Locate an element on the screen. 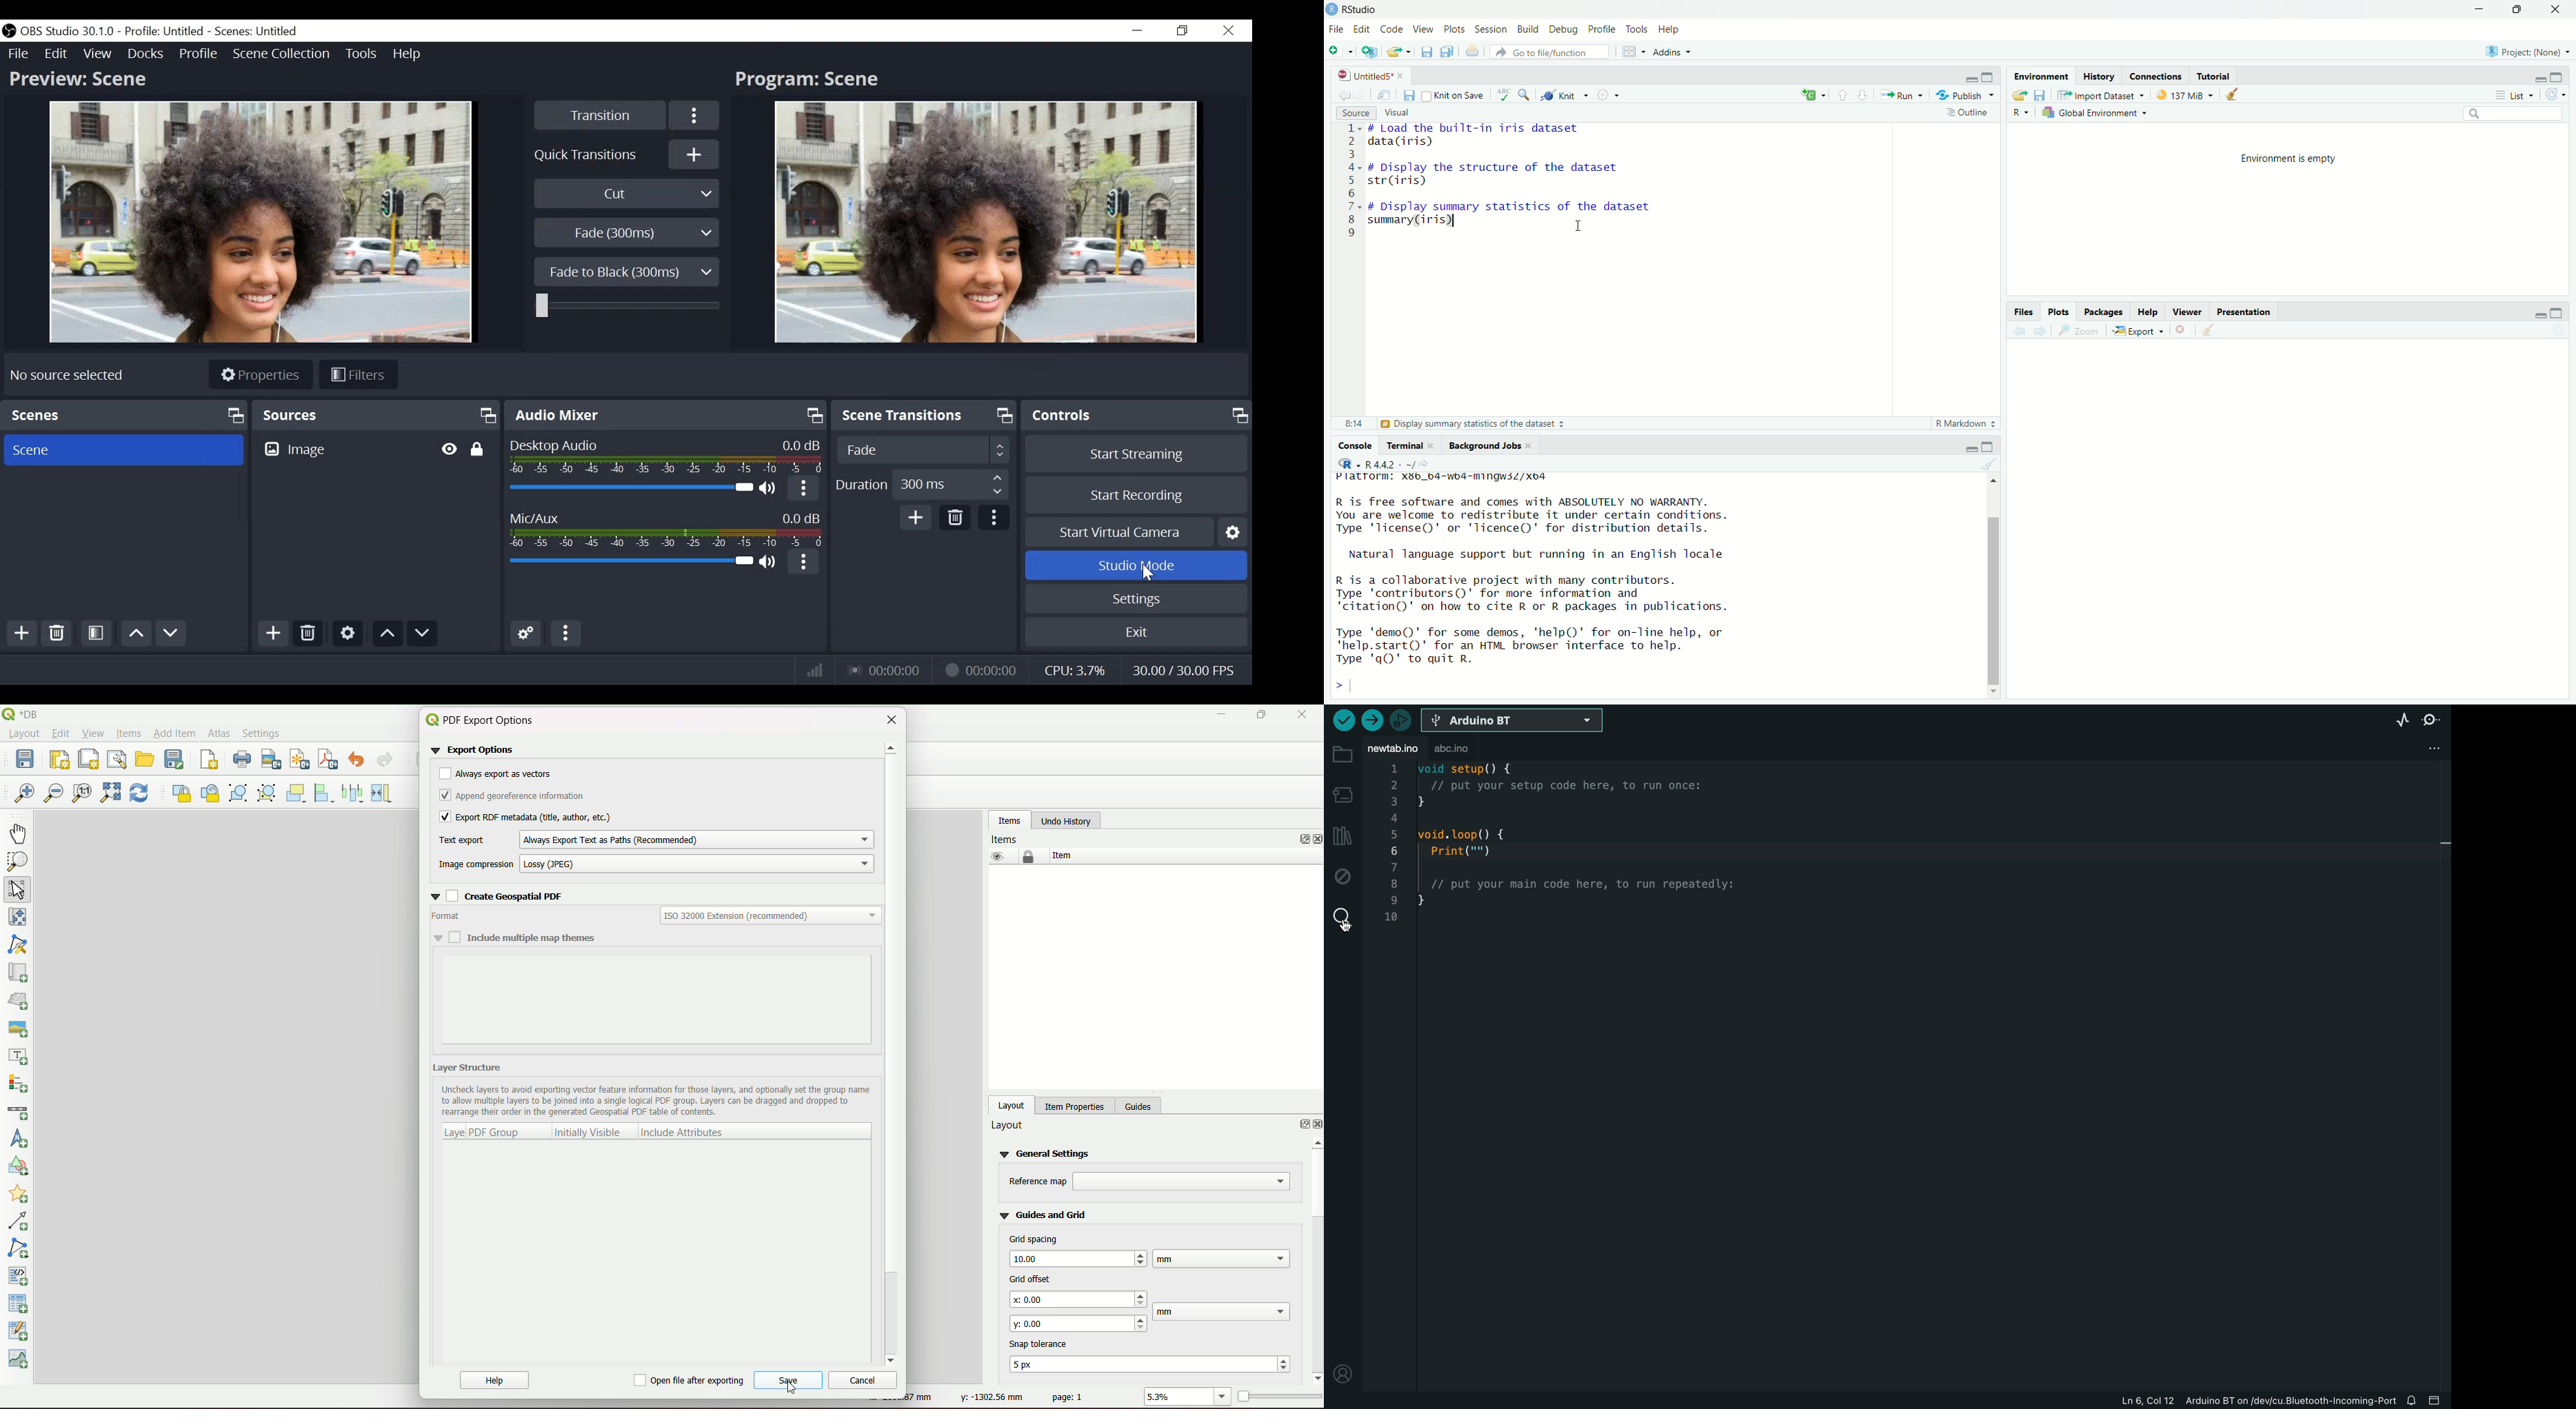 The height and width of the screenshot is (1428, 2576). Scroll down is located at coordinates (1995, 692).